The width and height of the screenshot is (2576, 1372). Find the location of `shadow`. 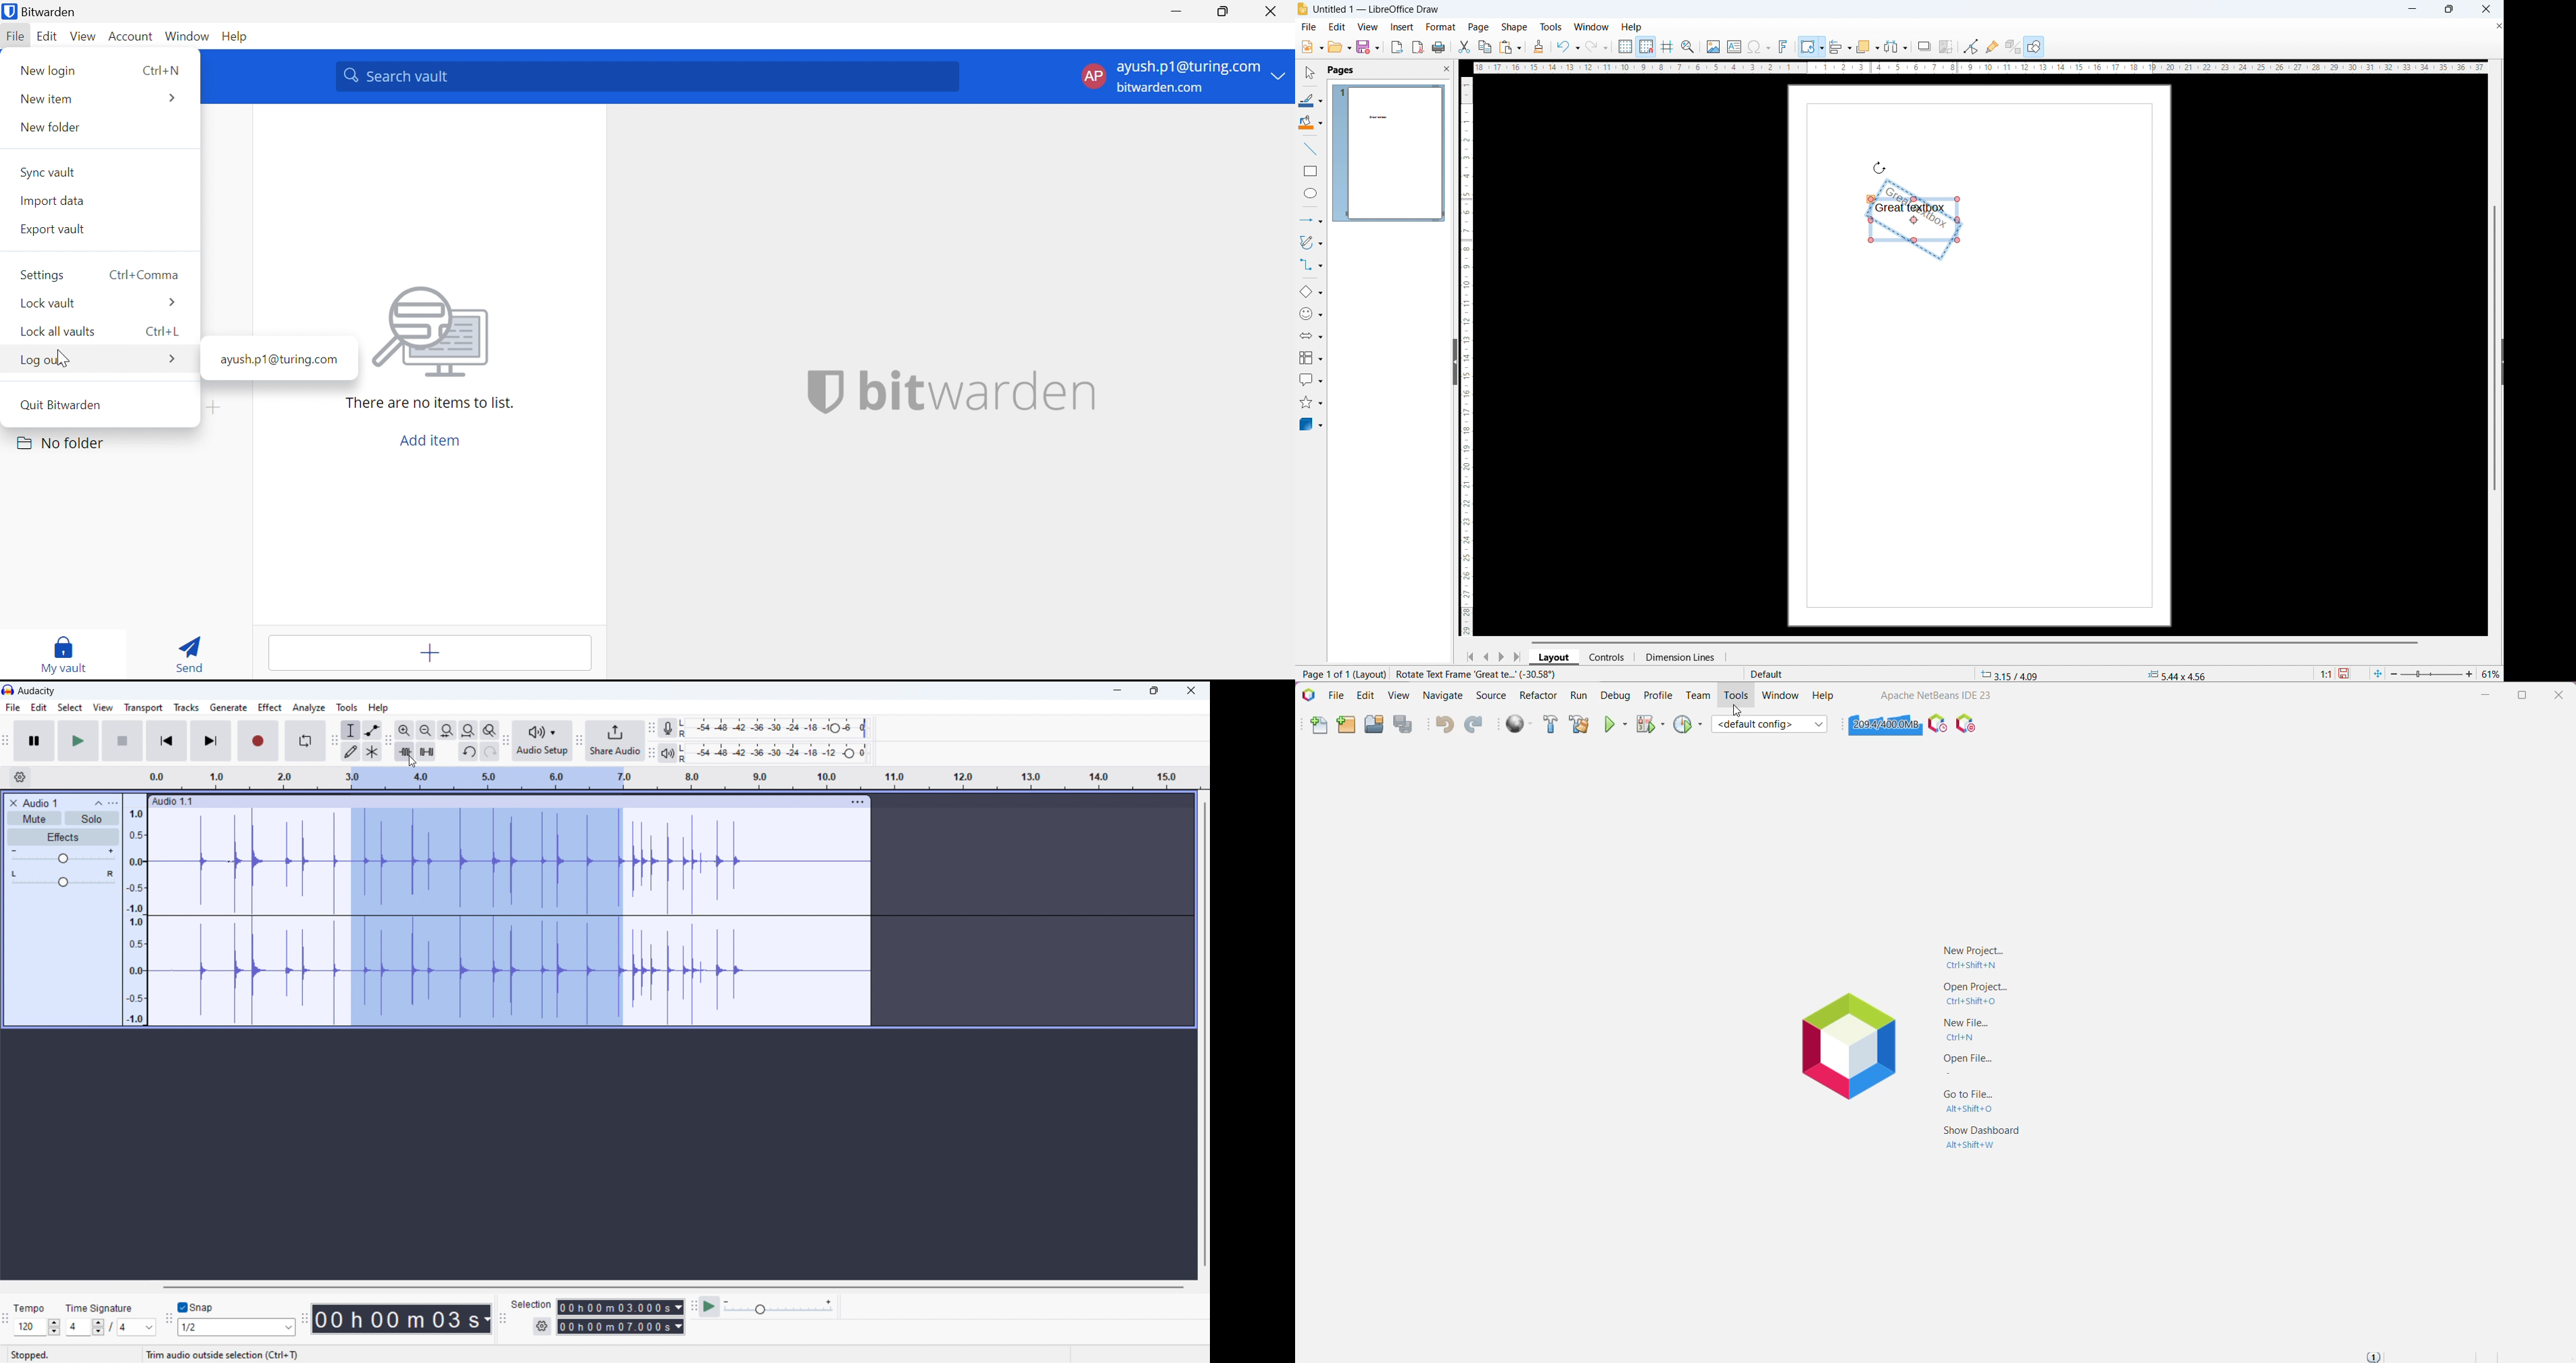

shadow is located at coordinates (1924, 46).